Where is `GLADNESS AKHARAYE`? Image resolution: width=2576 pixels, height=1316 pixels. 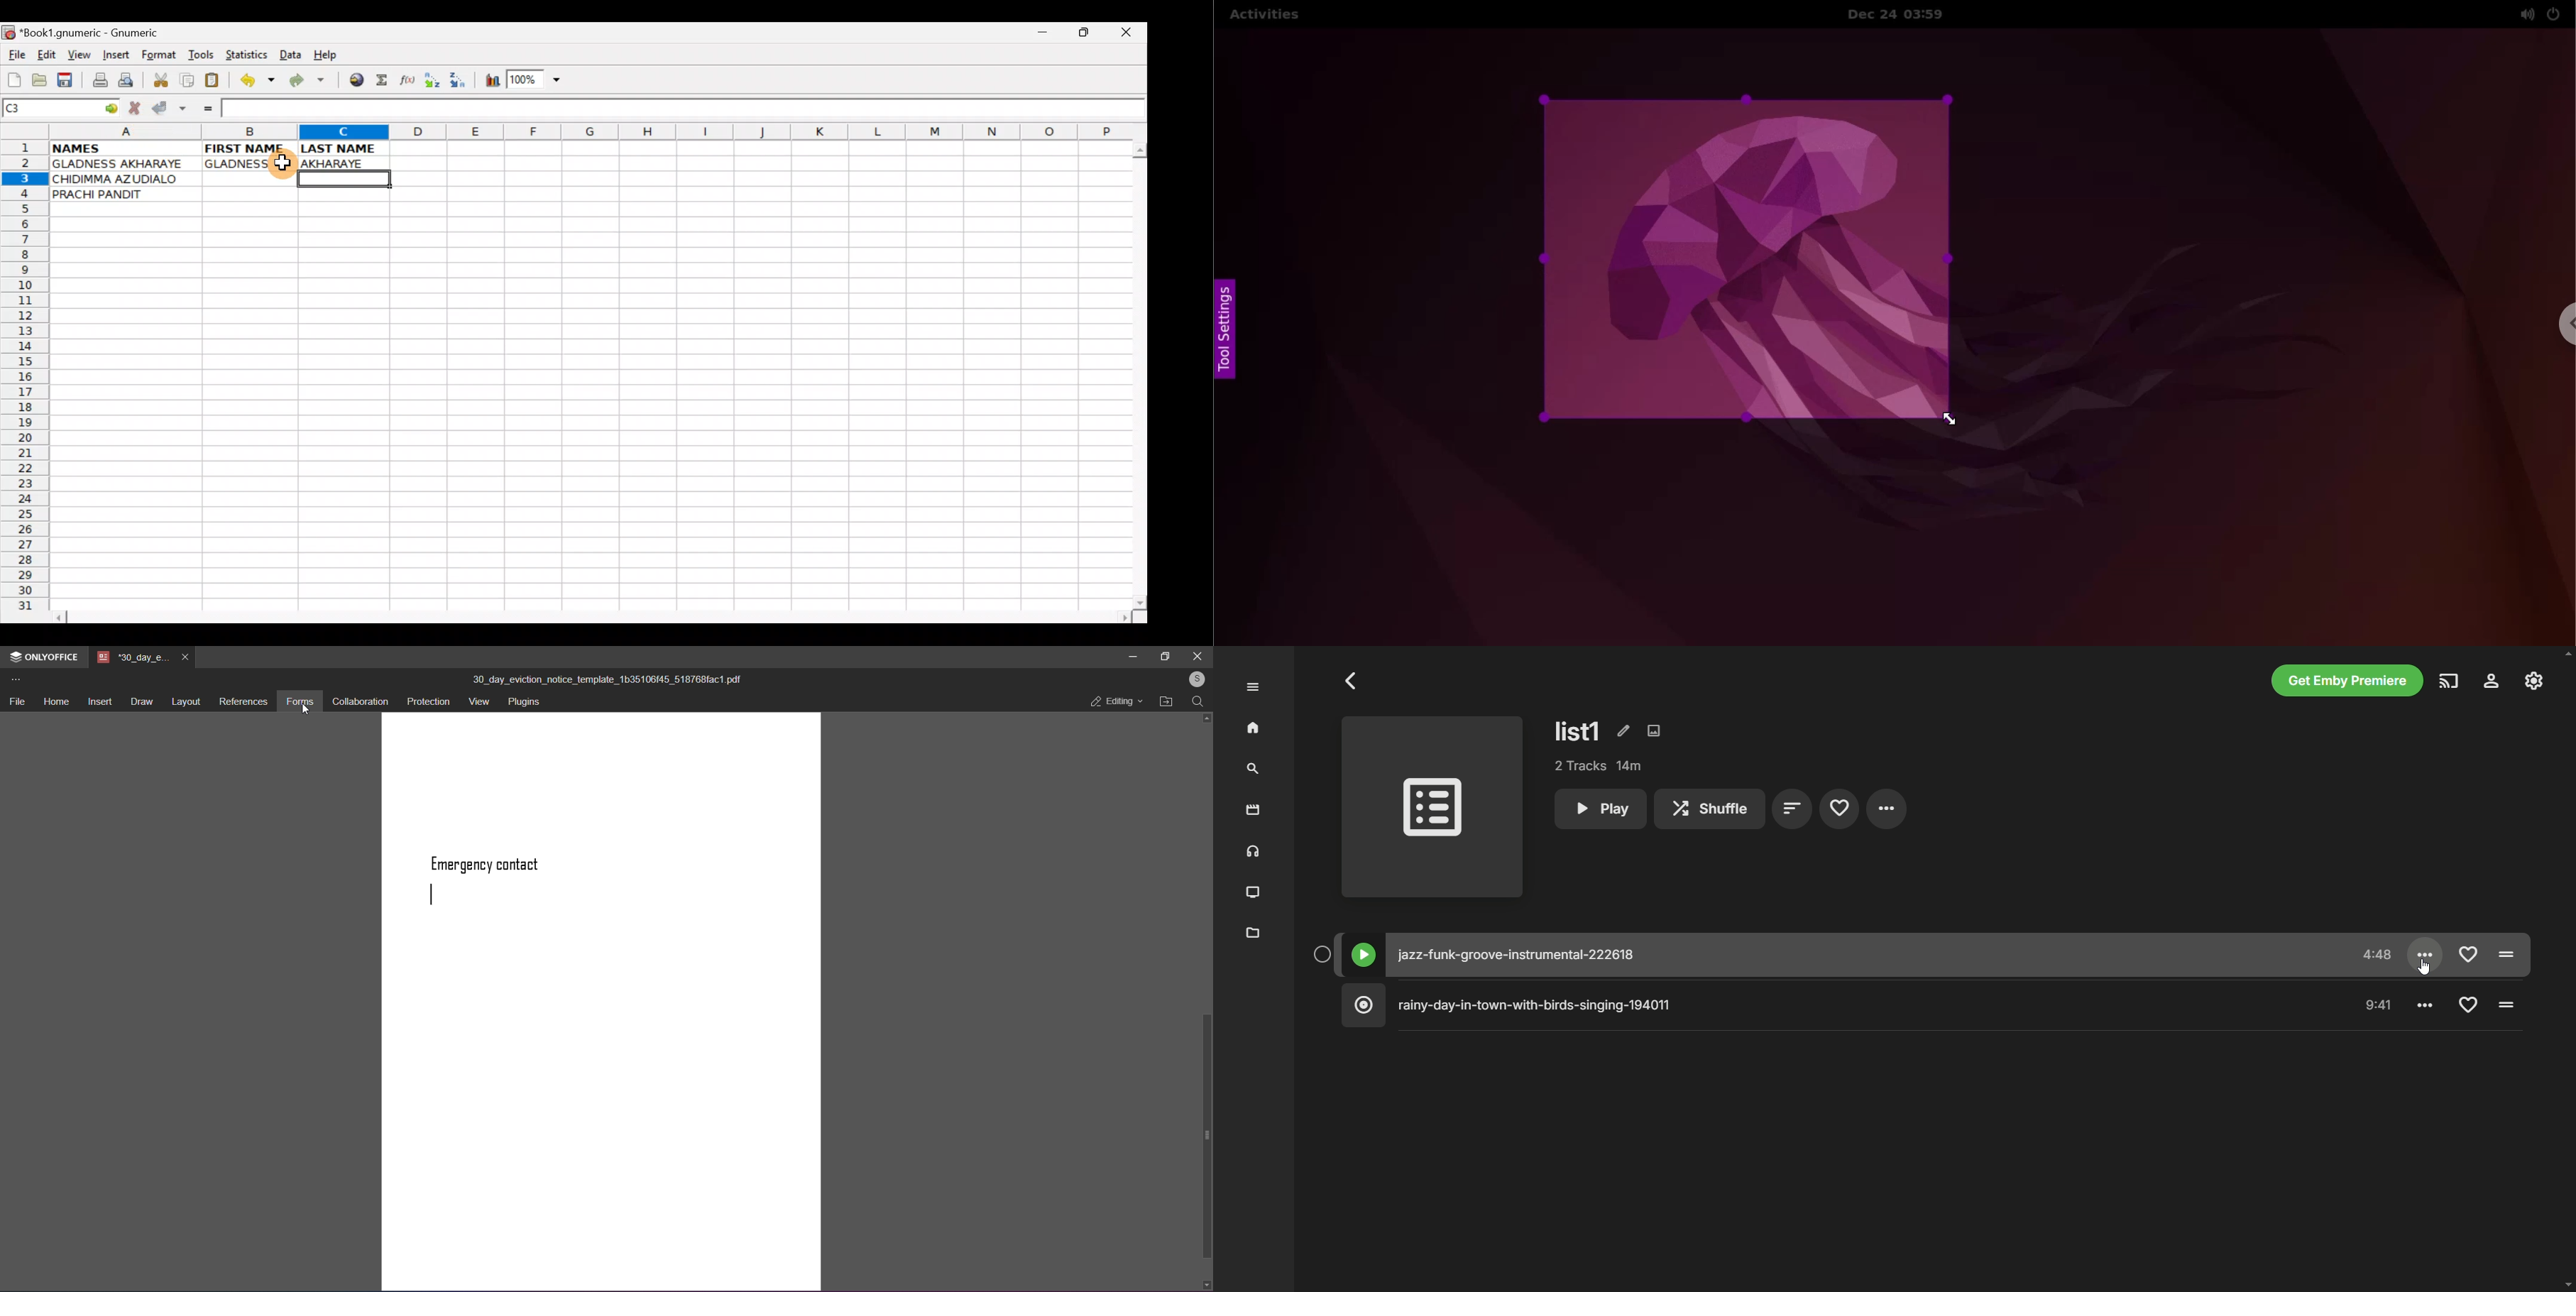 GLADNESS AKHARAYE is located at coordinates (125, 164).